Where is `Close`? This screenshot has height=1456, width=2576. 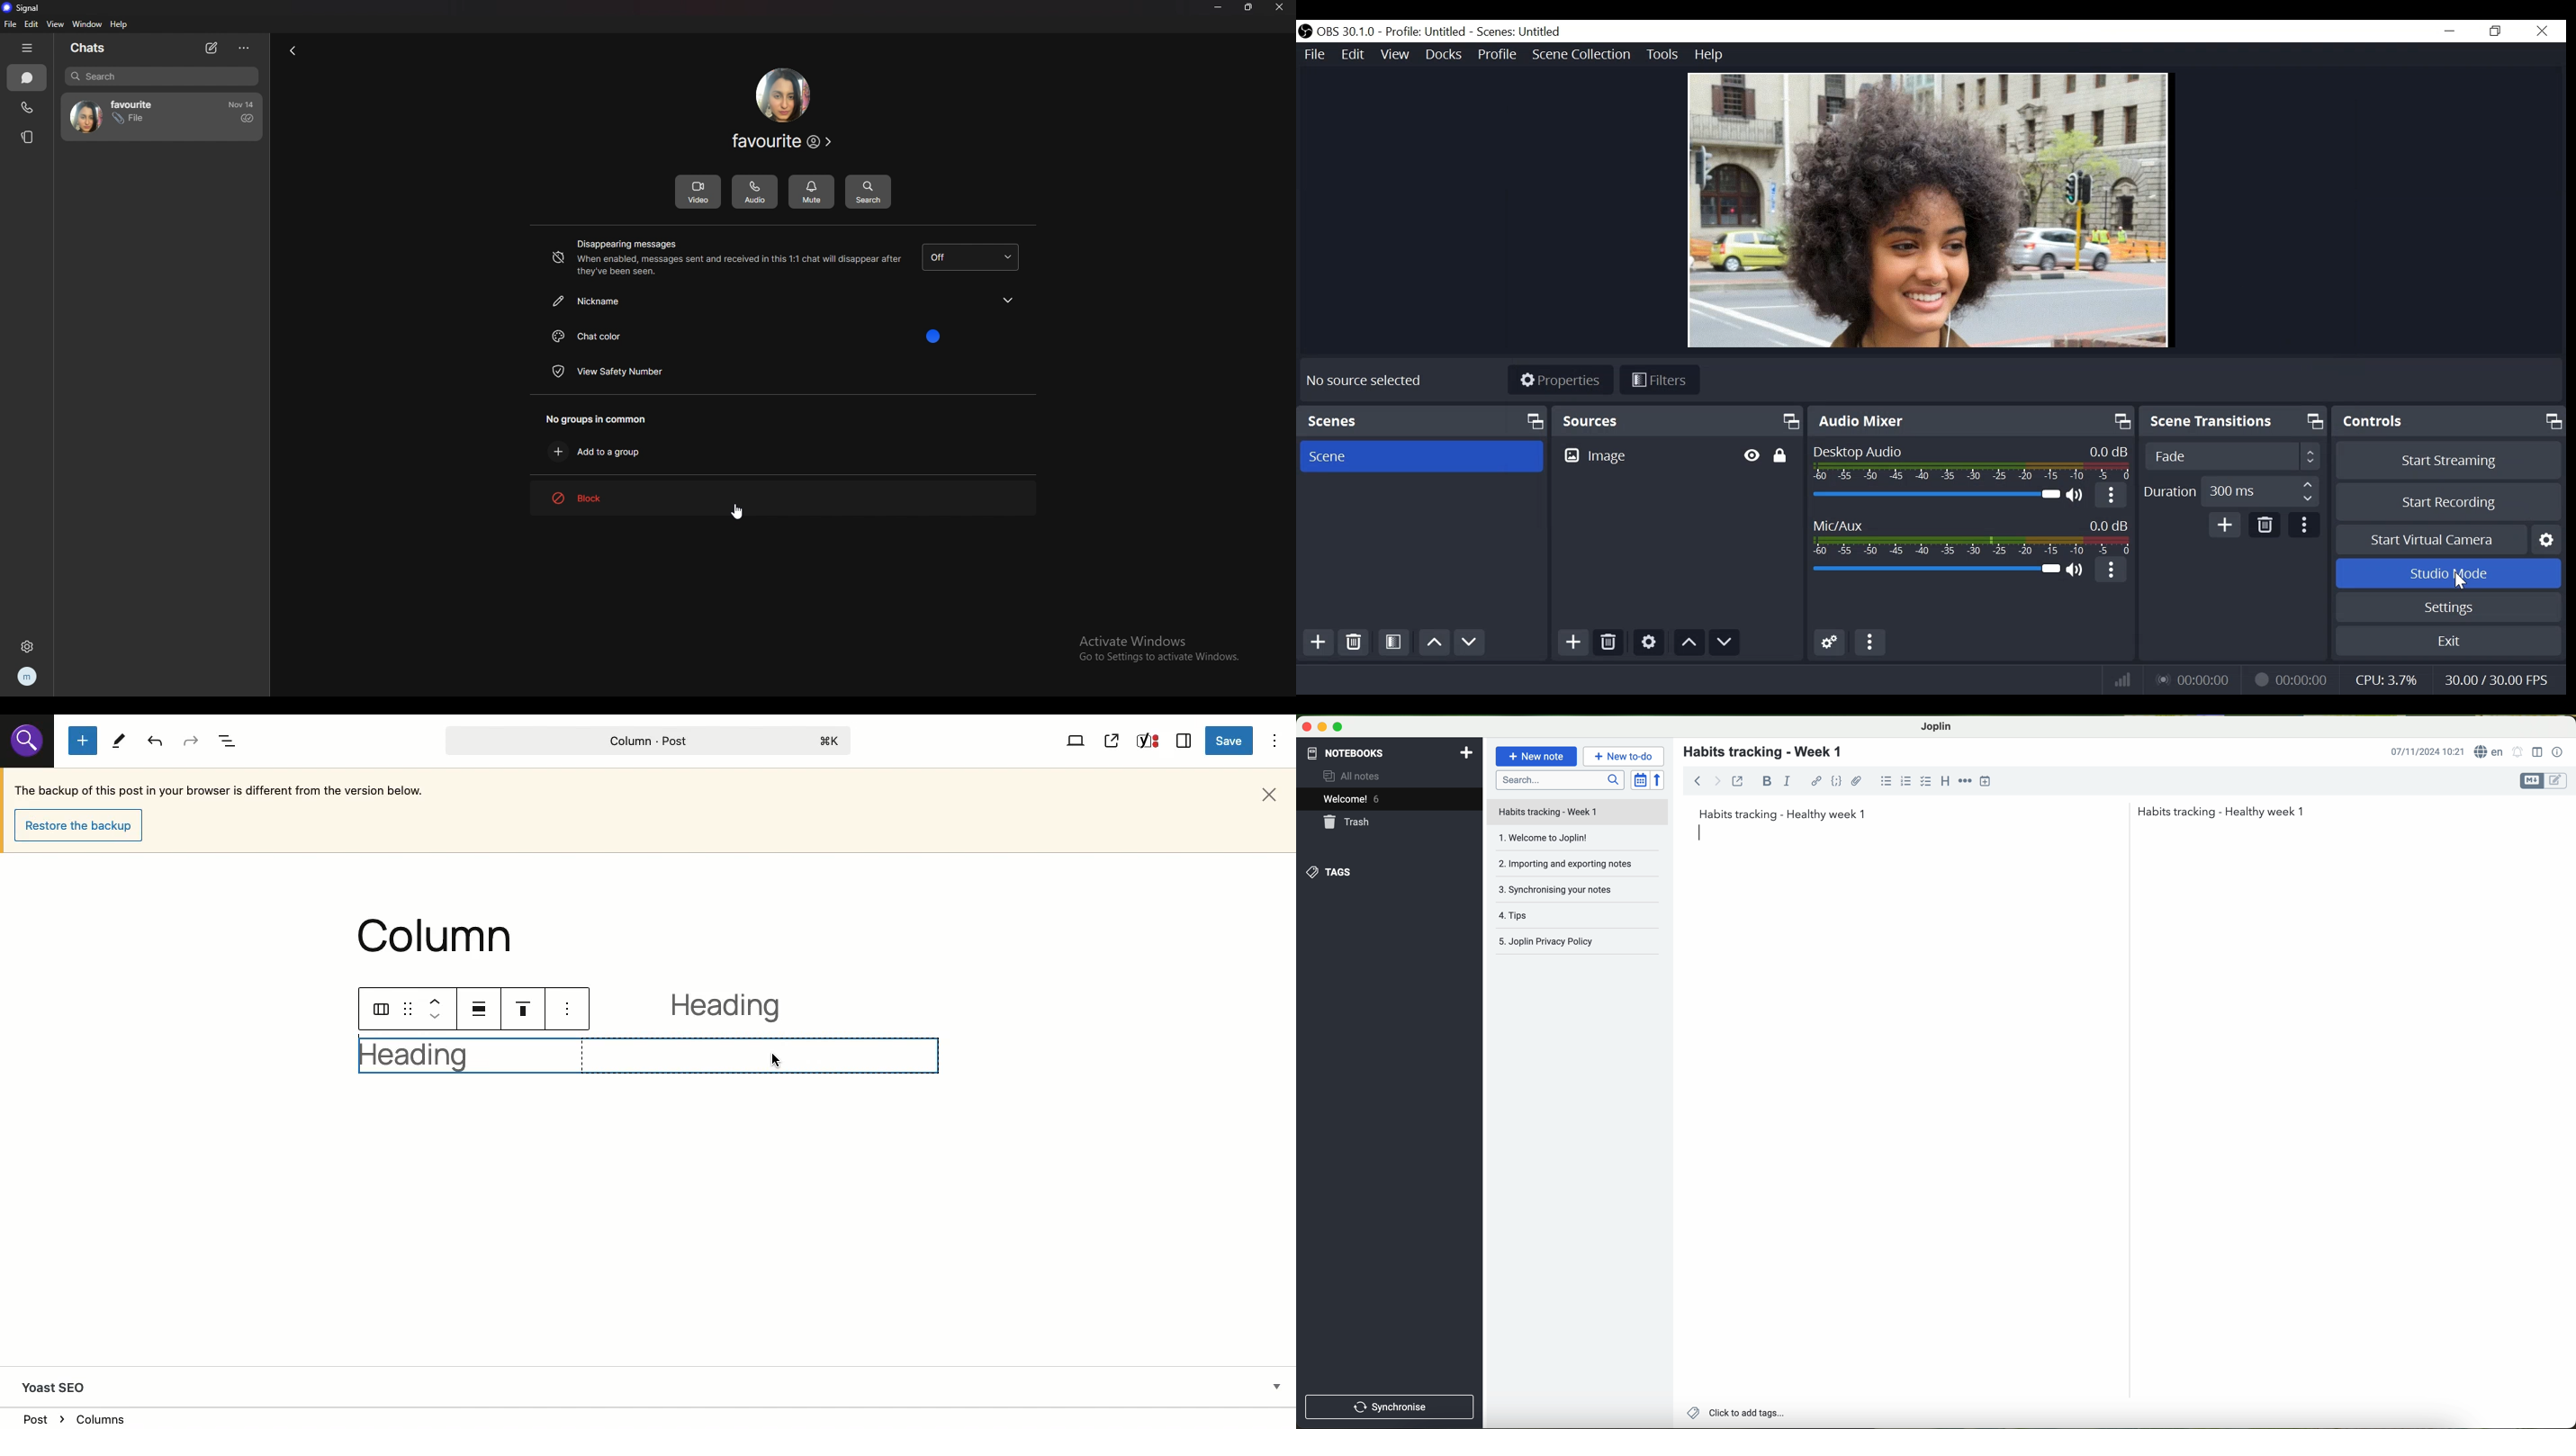
Close is located at coordinates (2542, 32).